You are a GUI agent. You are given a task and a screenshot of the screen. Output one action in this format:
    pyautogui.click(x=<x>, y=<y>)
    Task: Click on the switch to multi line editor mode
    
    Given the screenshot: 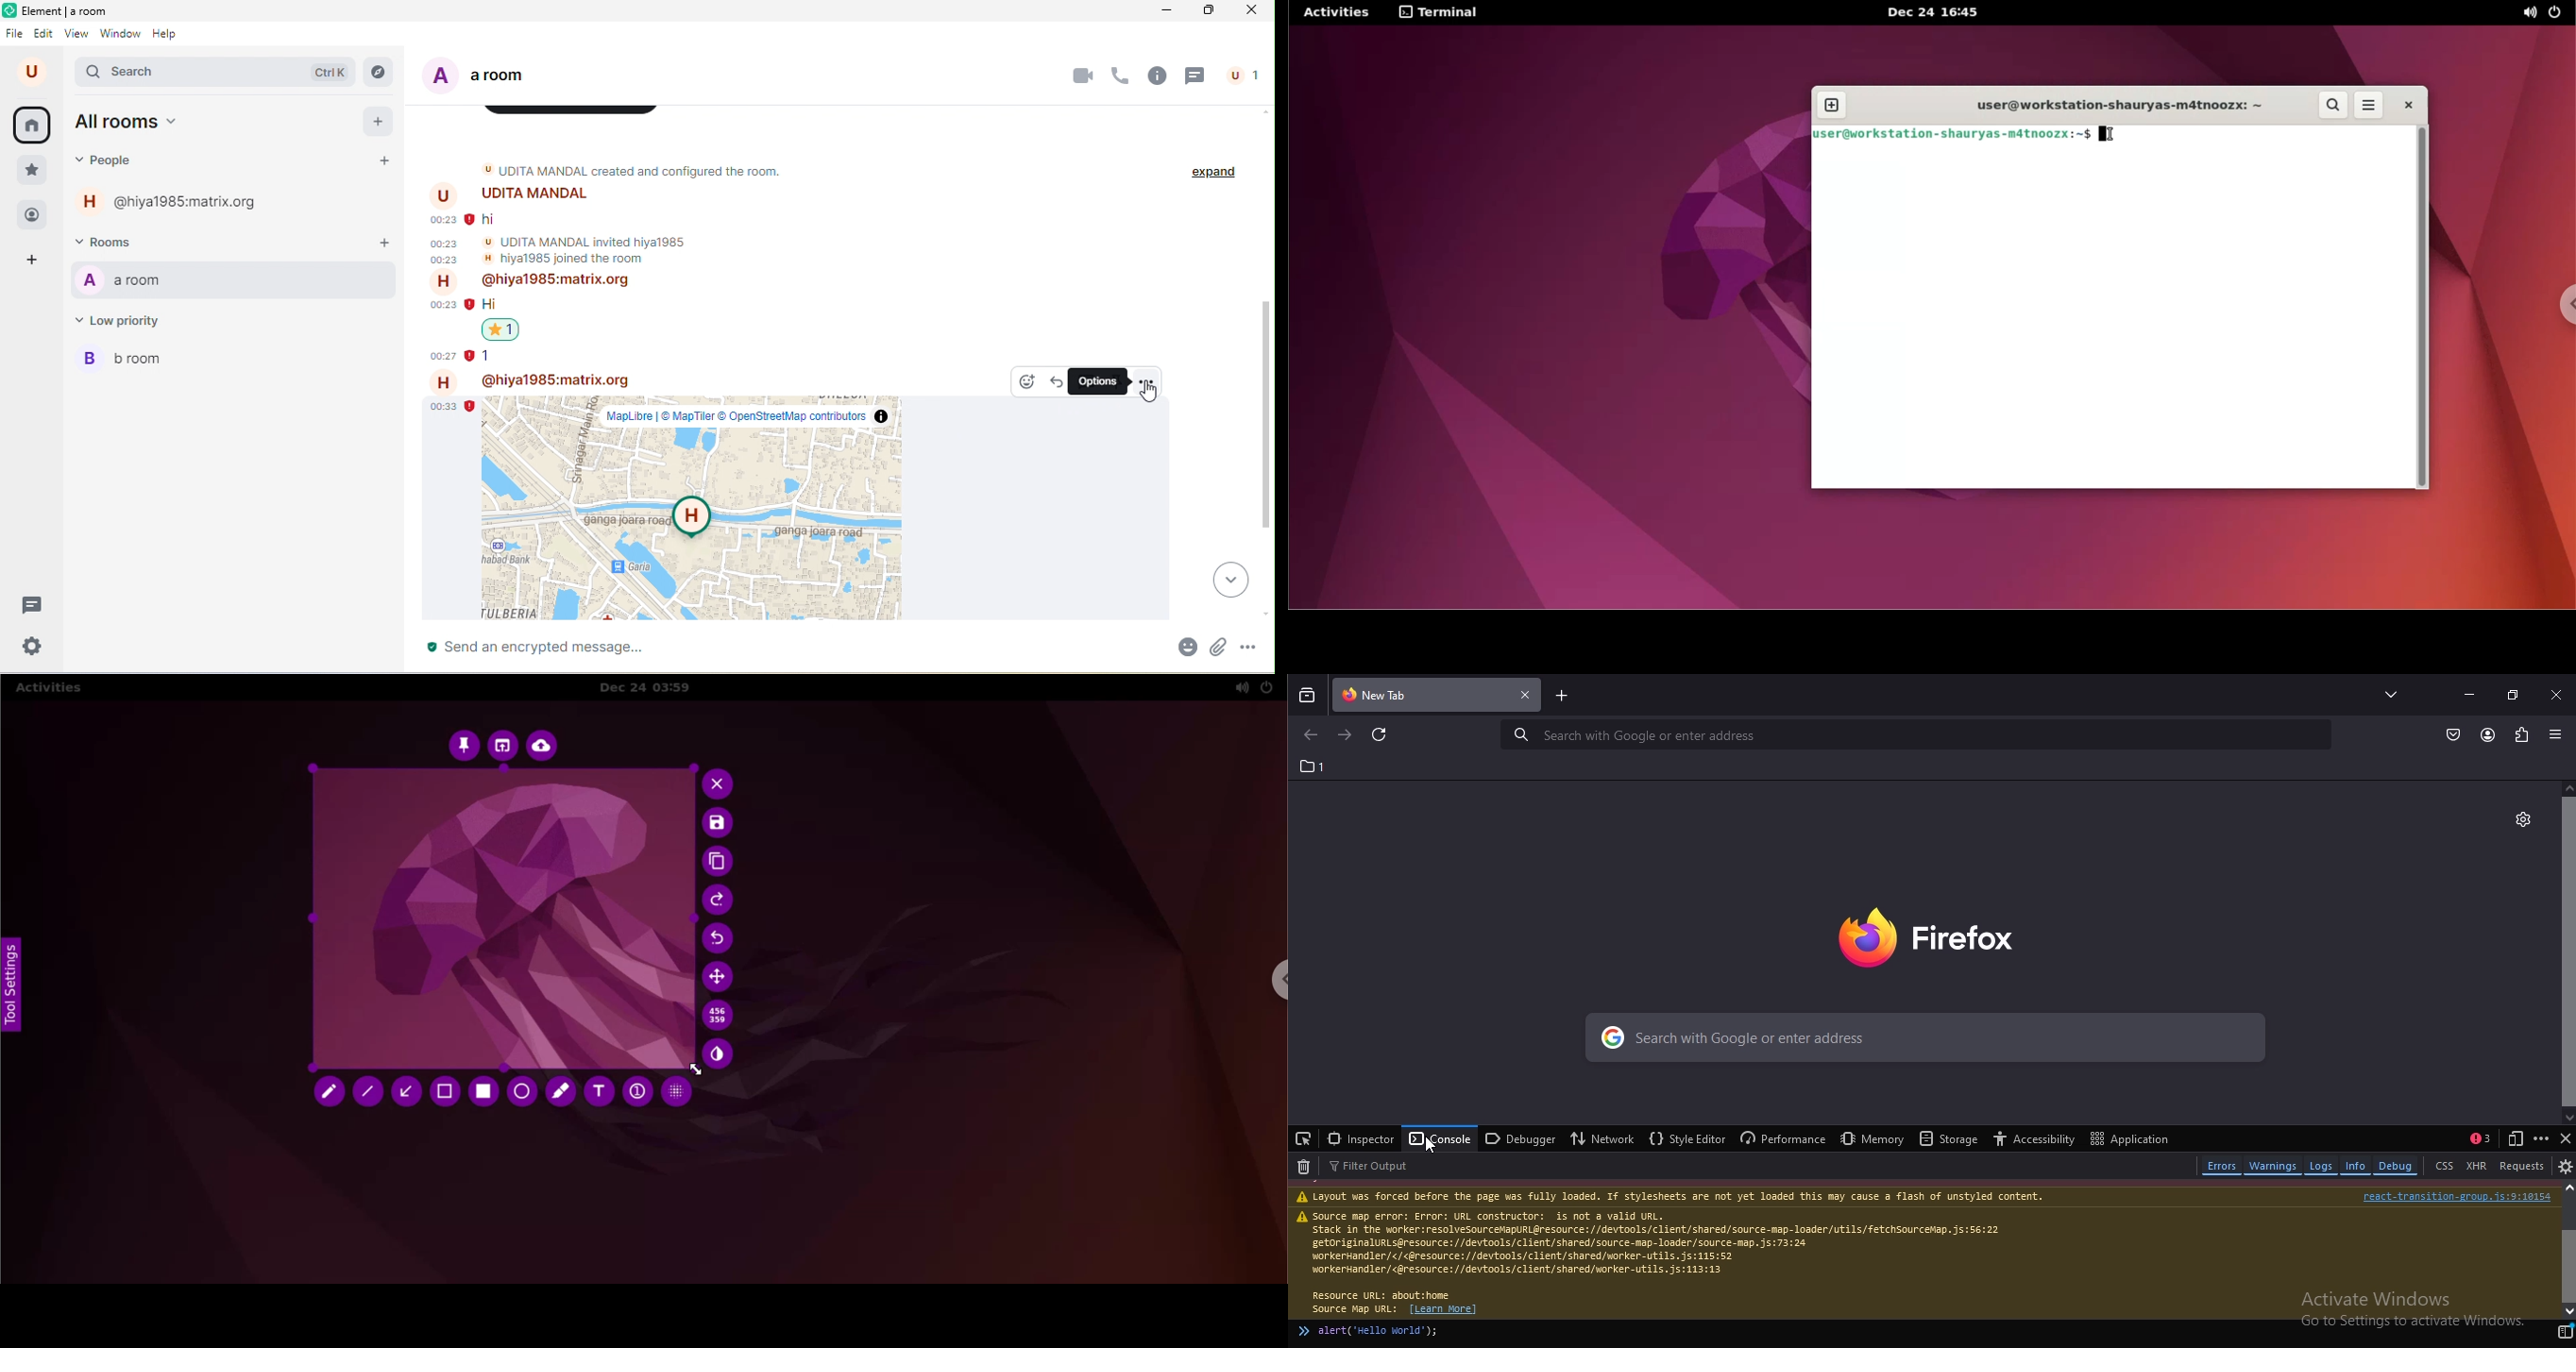 What is the action you would take?
    pyautogui.click(x=2565, y=1335)
    